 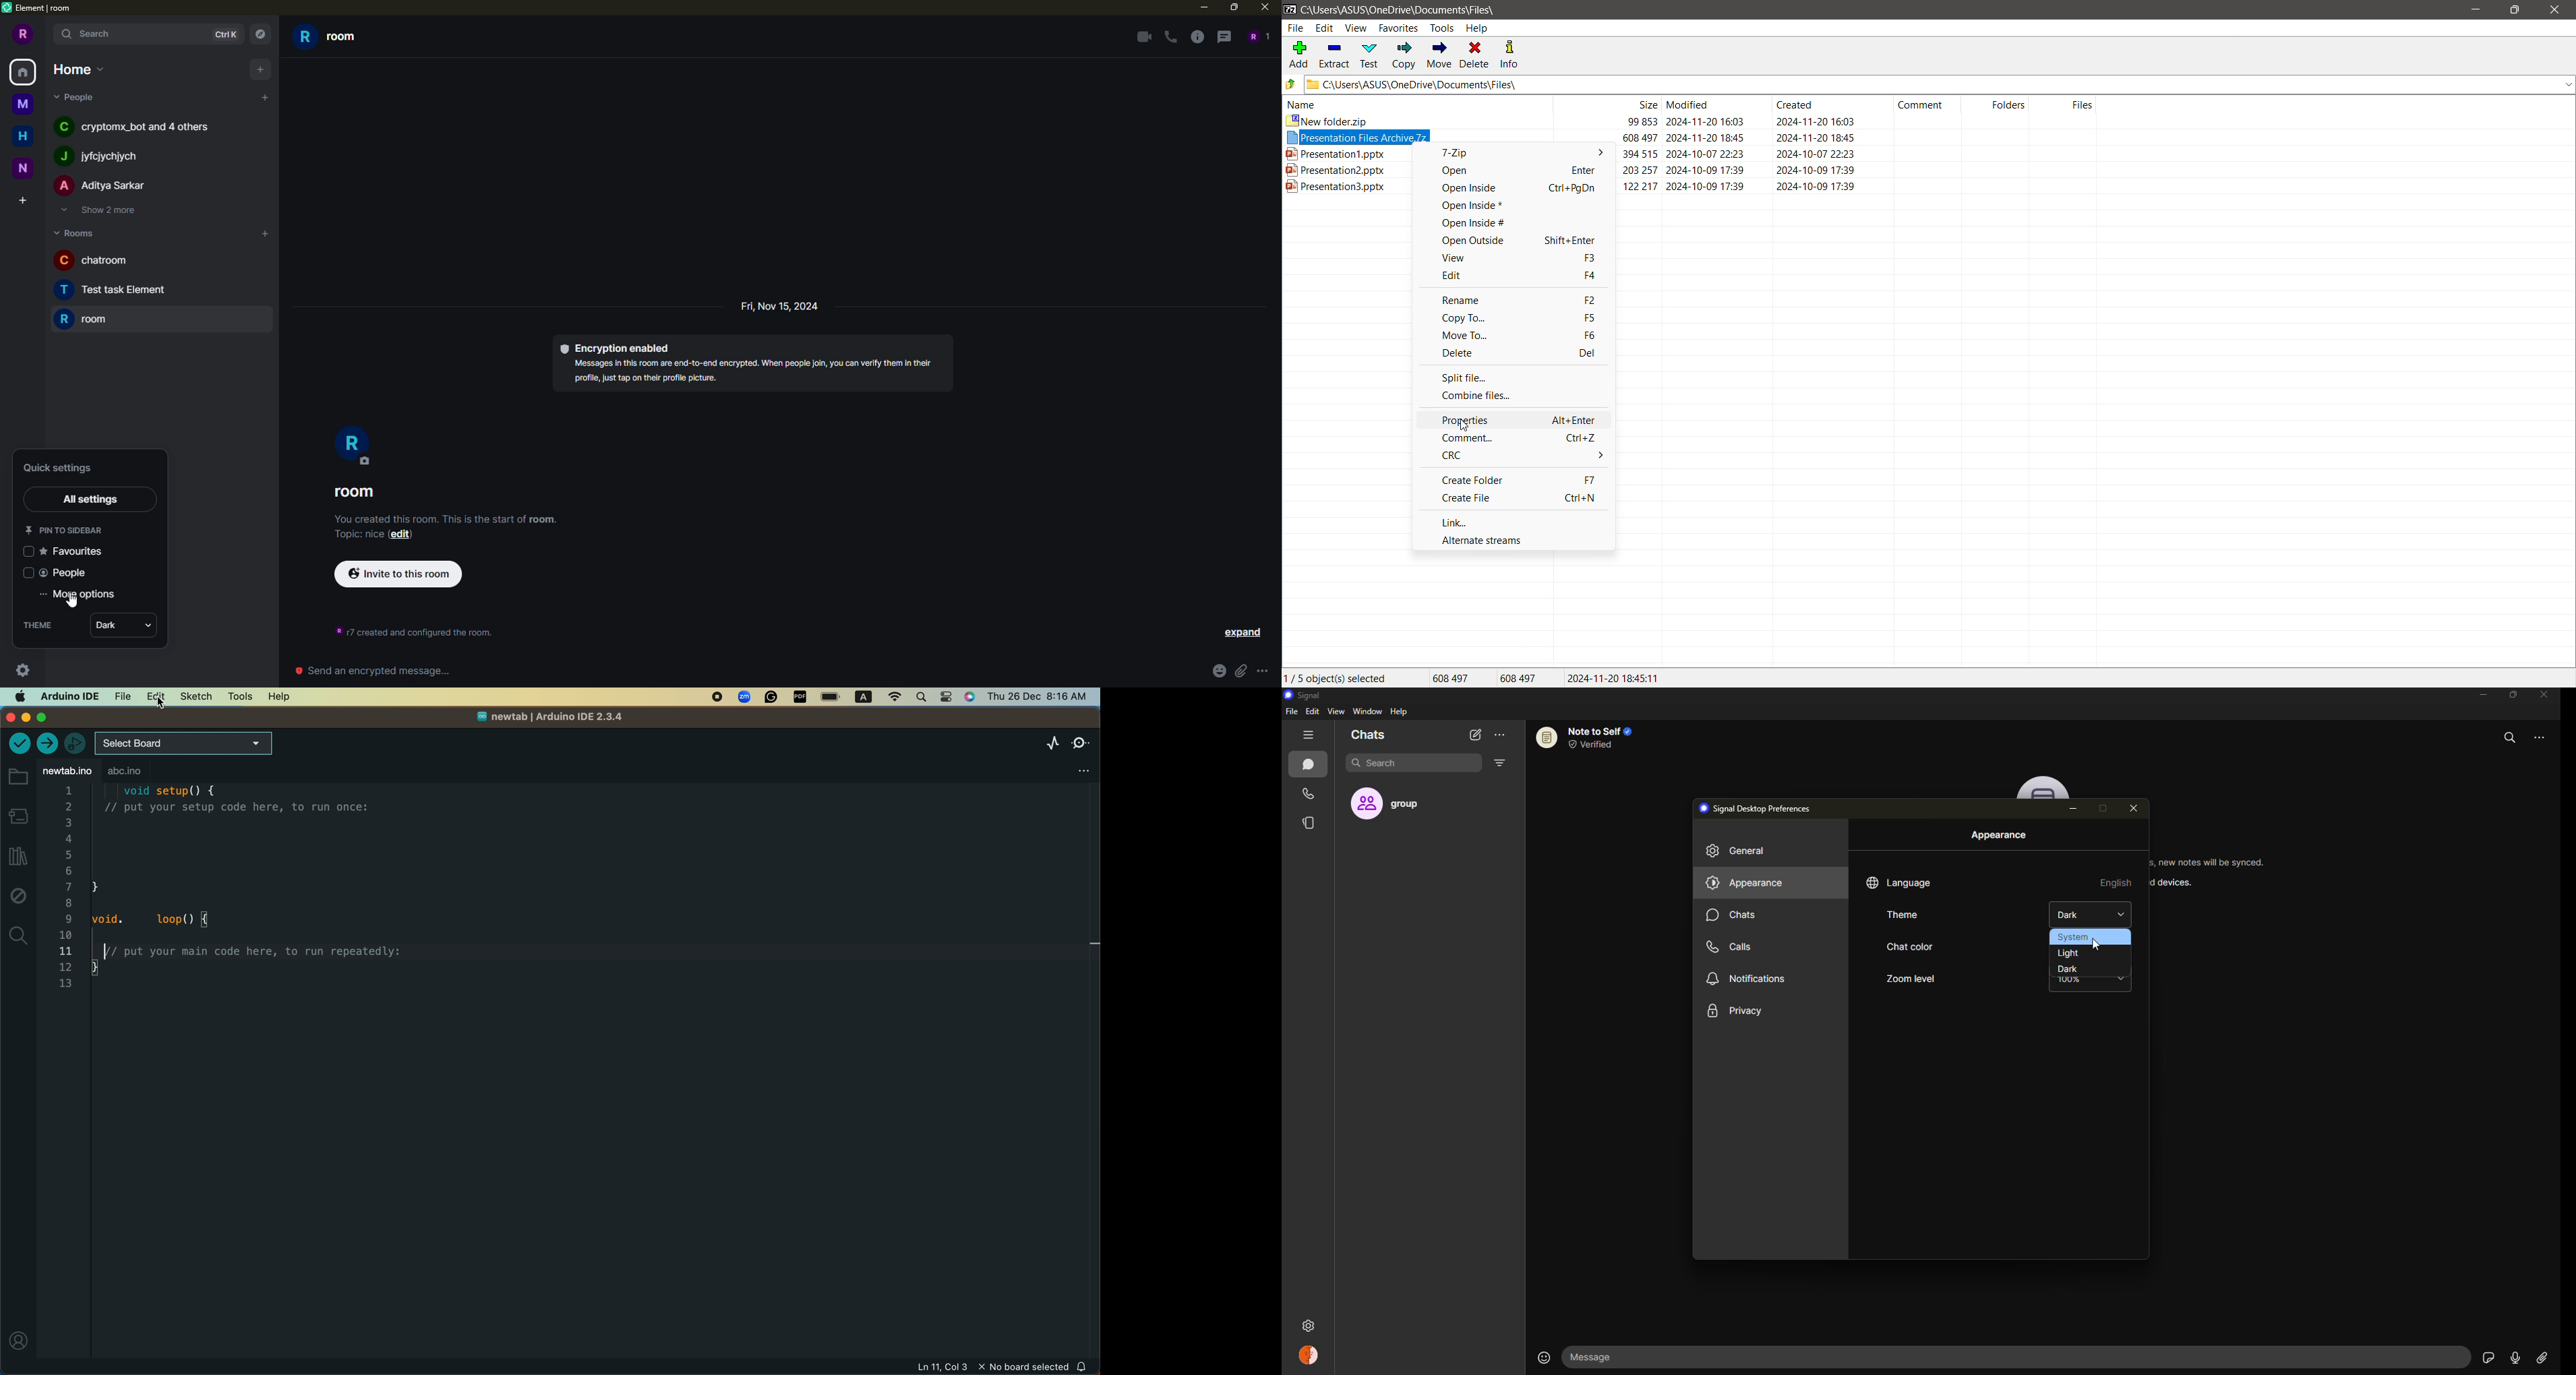 I want to click on stickers, so click(x=2486, y=1357).